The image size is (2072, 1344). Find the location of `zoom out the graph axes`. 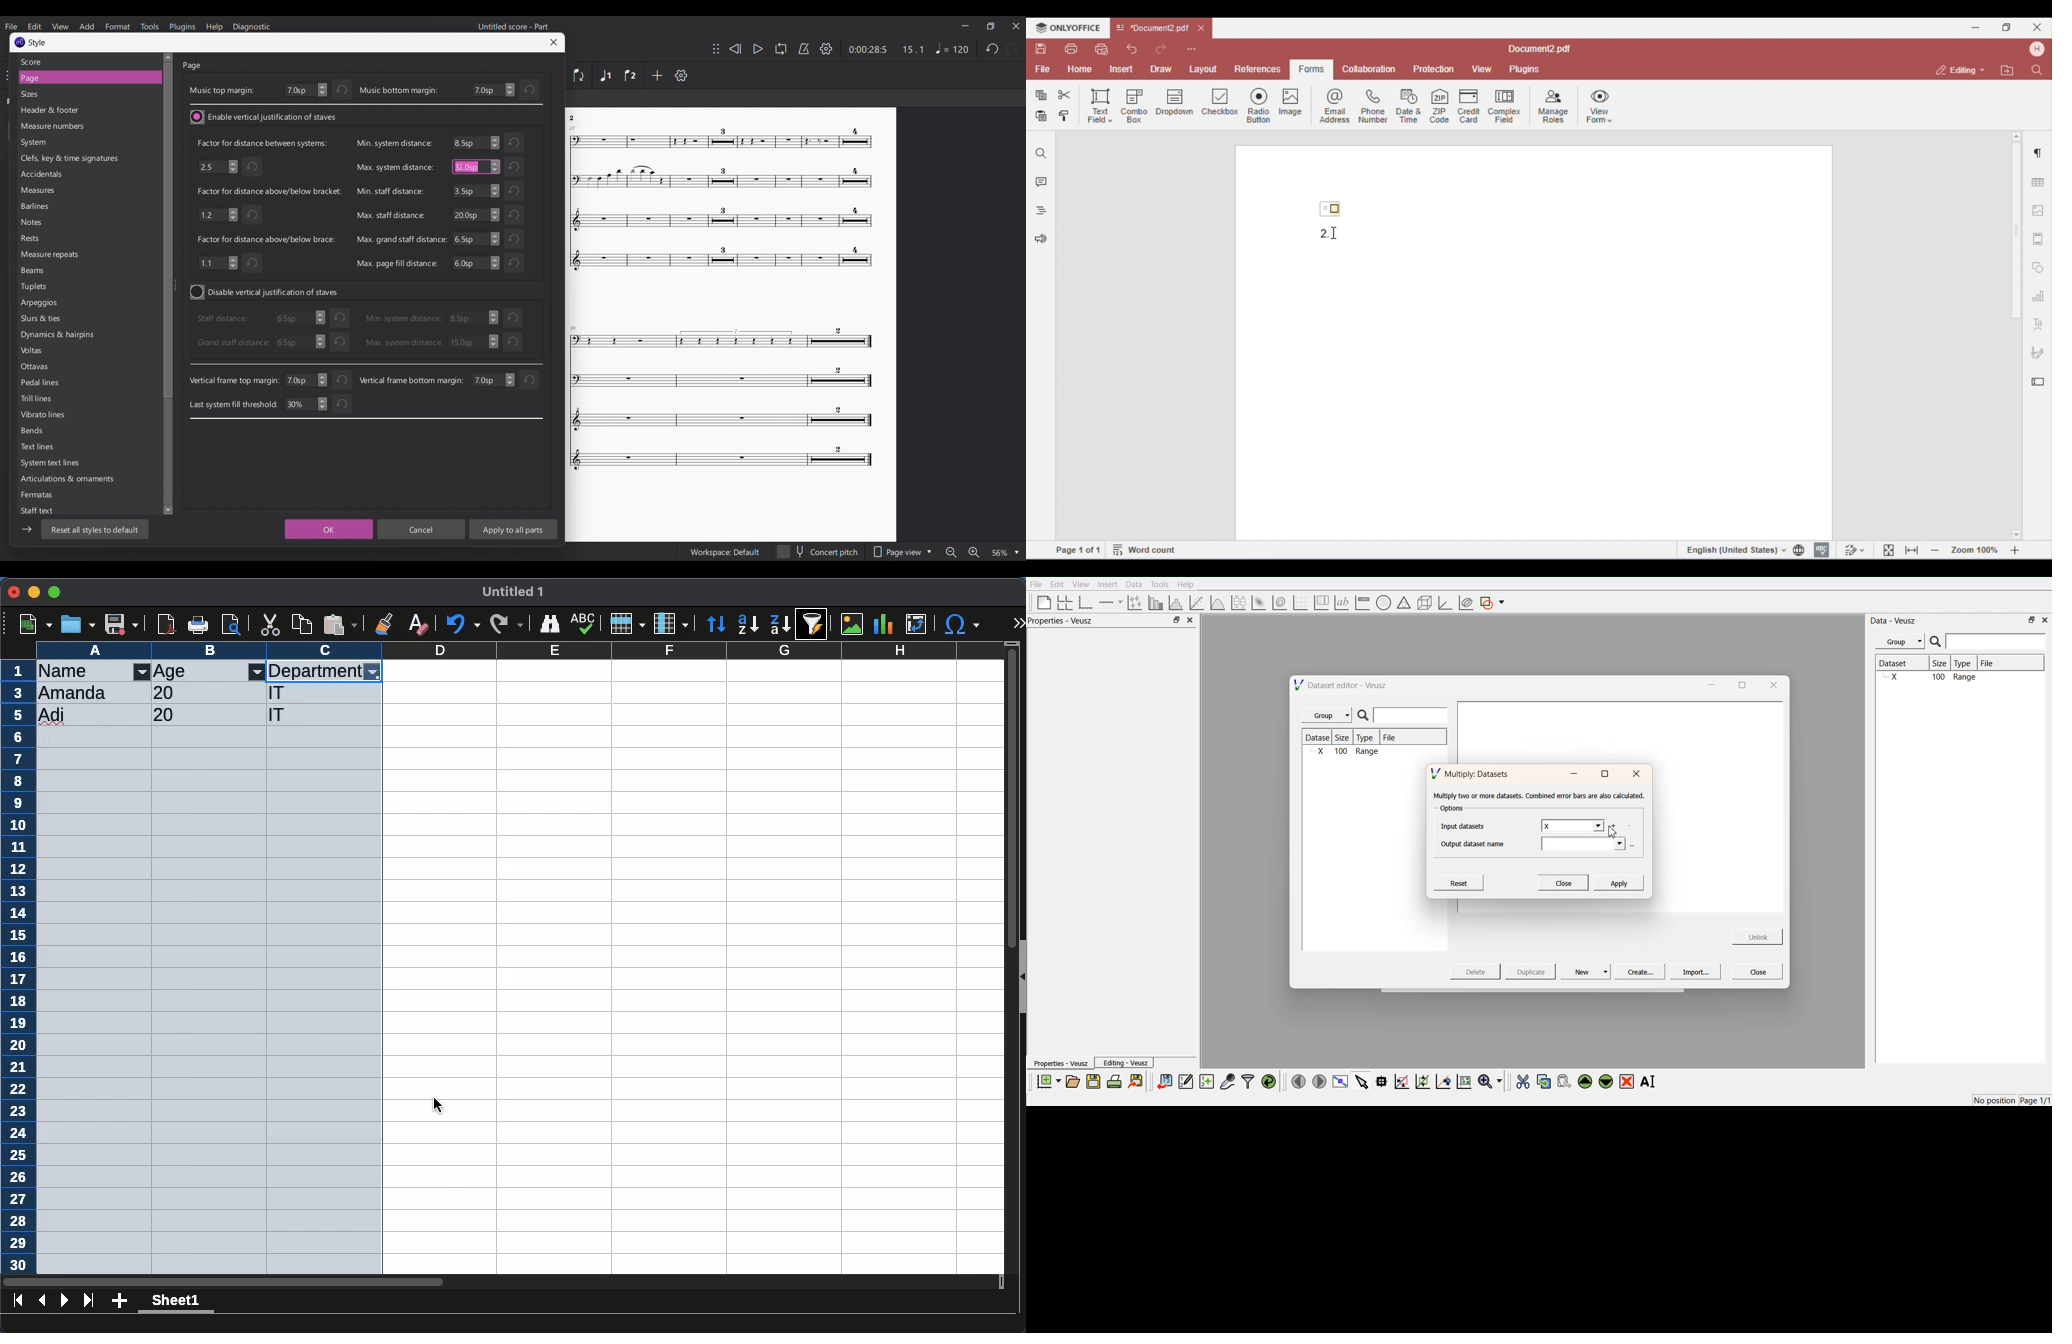

zoom out the graph axes is located at coordinates (1421, 1081).